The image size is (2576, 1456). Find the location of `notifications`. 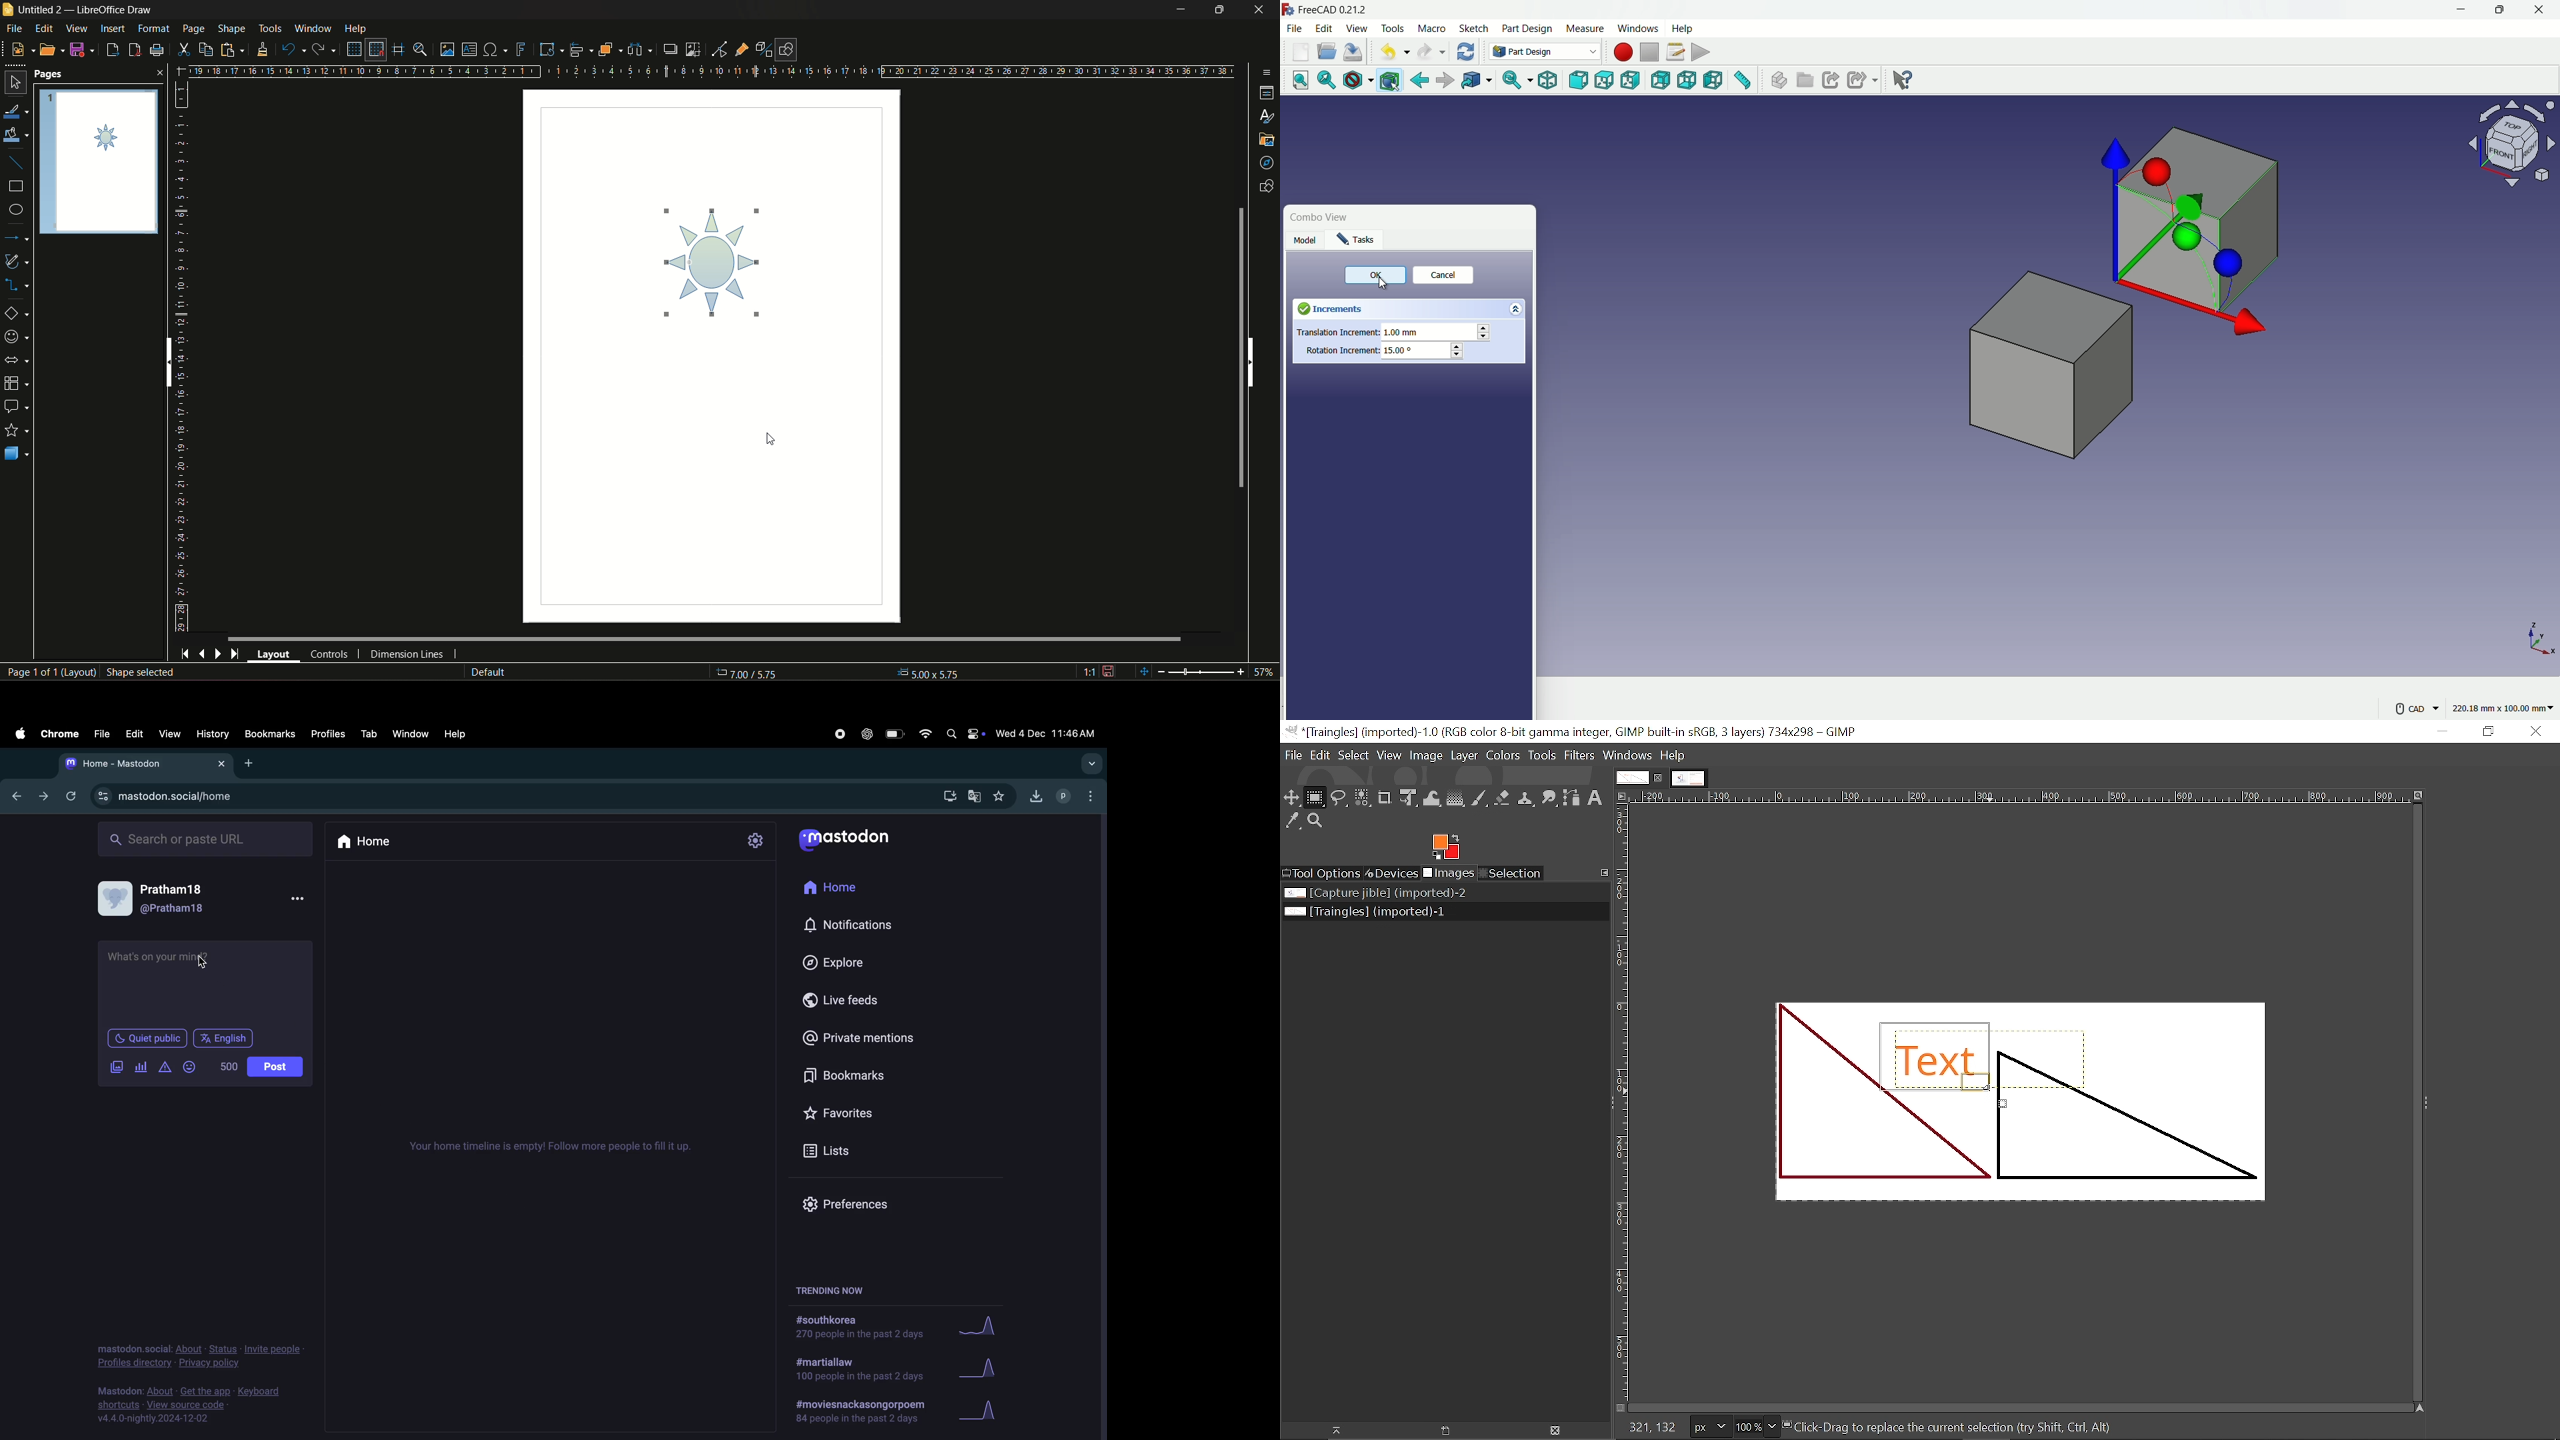

notifications is located at coordinates (848, 926).